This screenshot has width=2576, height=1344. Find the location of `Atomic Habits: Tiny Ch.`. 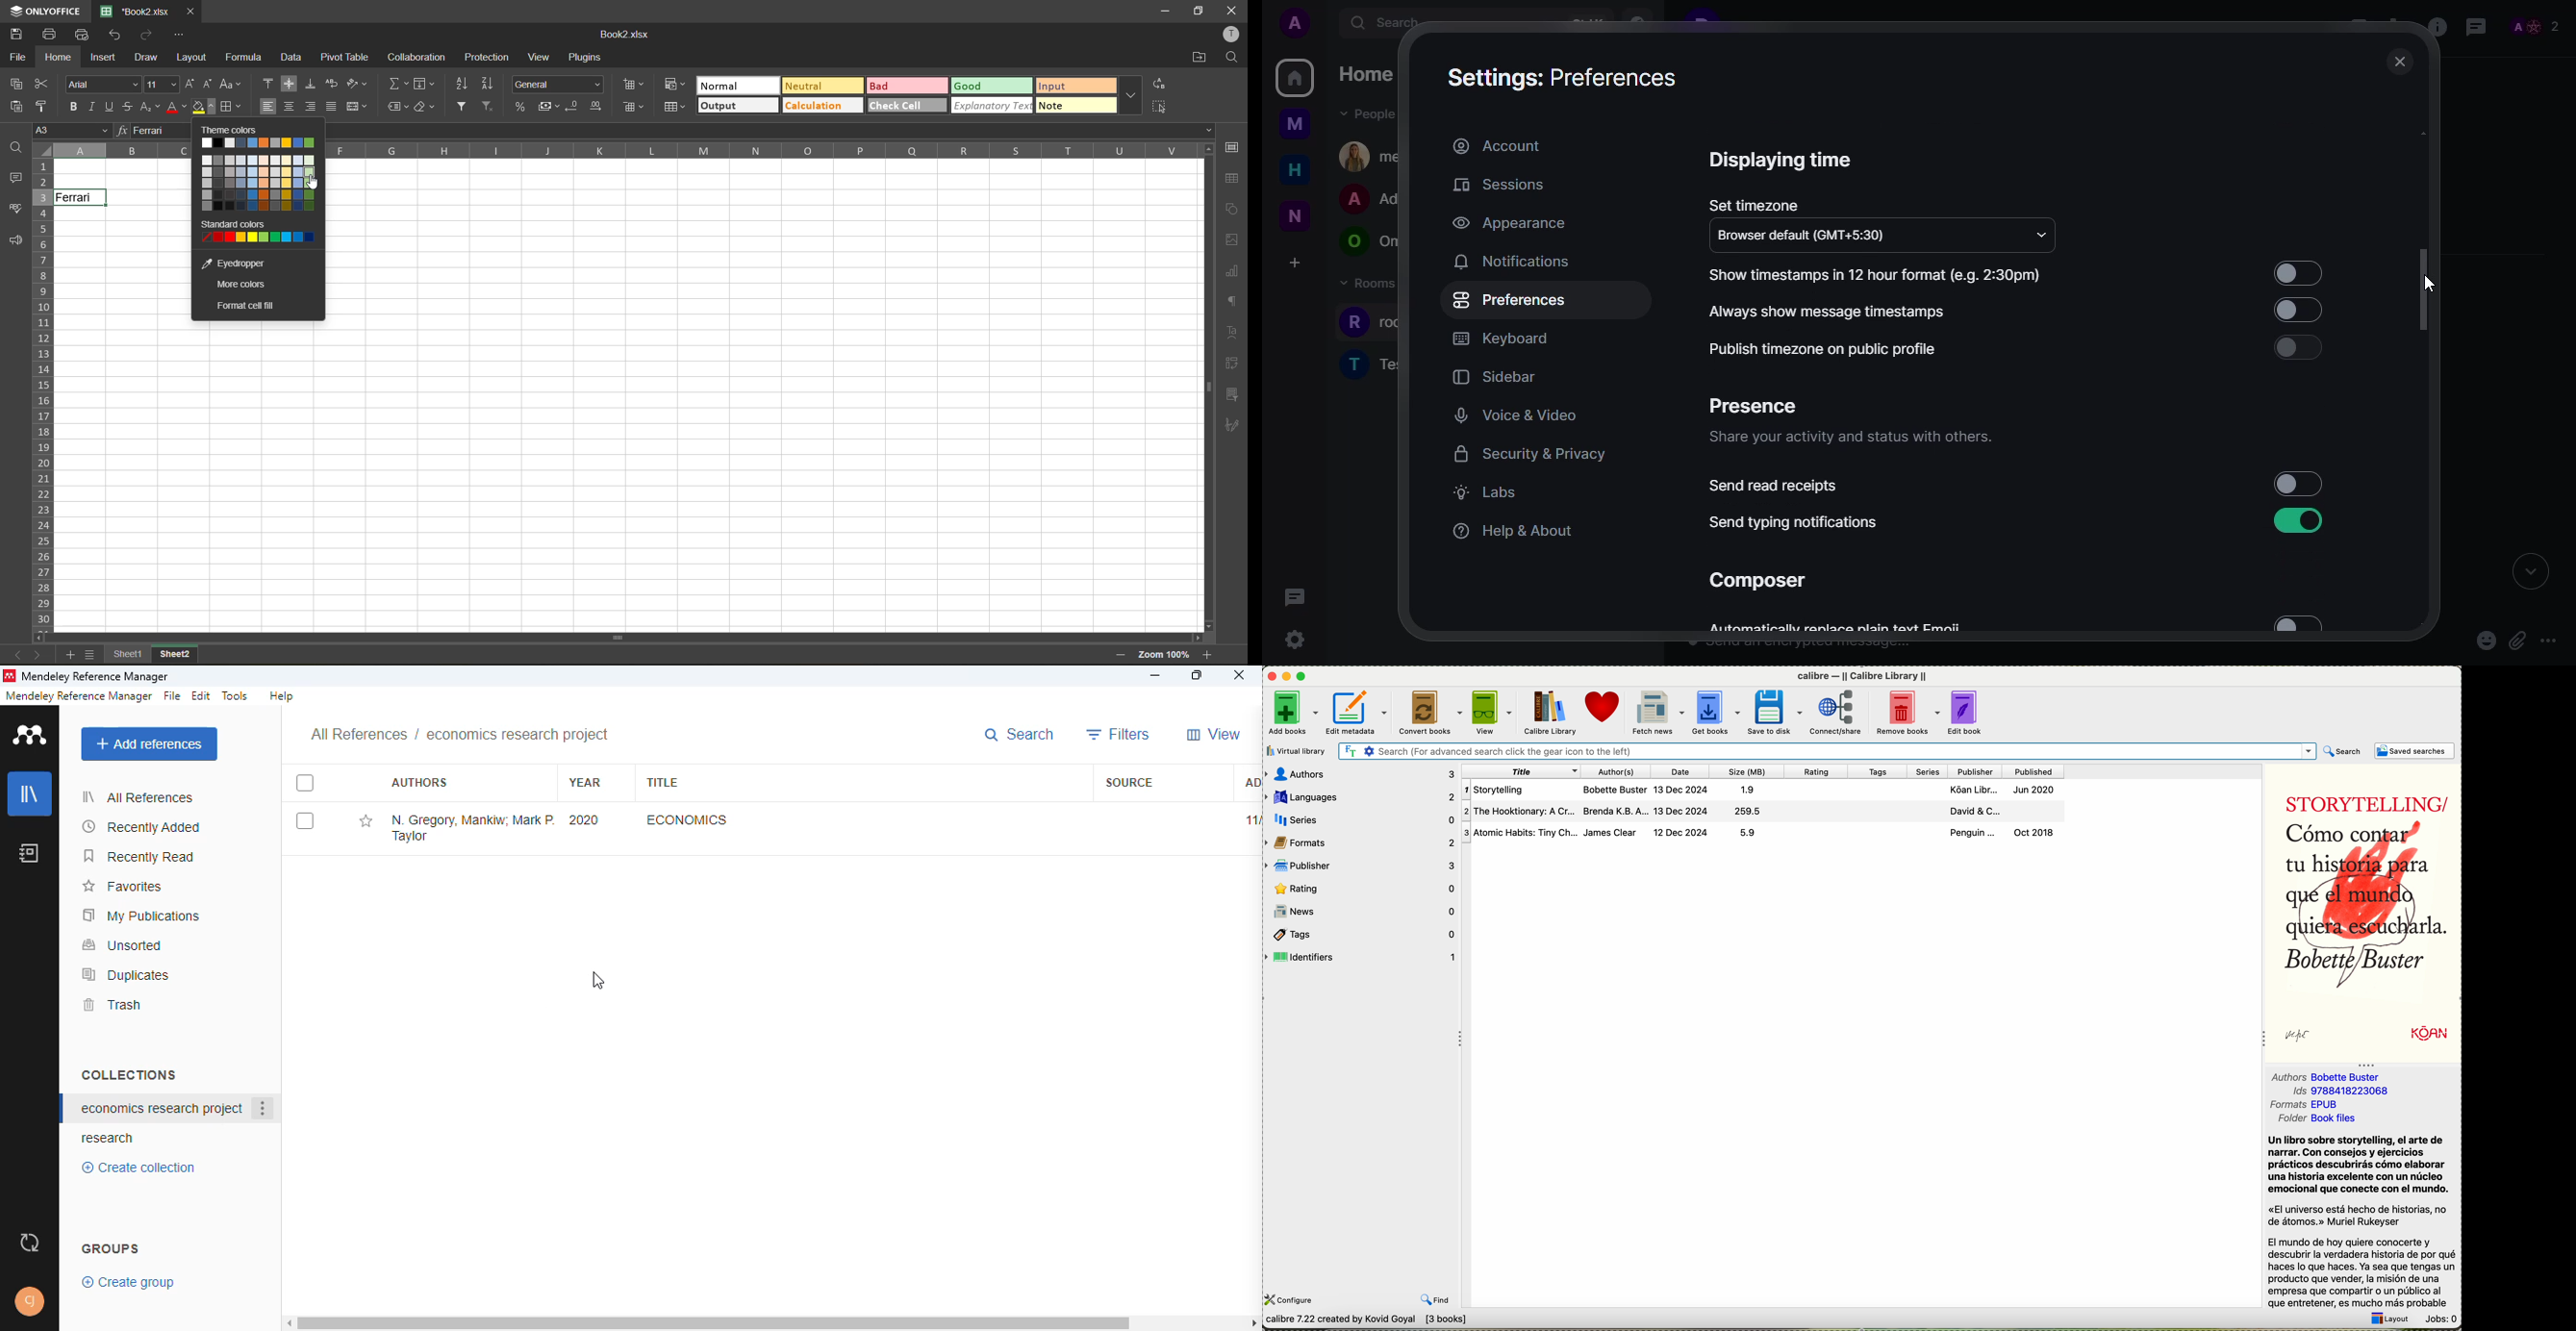

Atomic Habits: Tiny Ch. is located at coordinates (1521, 833).